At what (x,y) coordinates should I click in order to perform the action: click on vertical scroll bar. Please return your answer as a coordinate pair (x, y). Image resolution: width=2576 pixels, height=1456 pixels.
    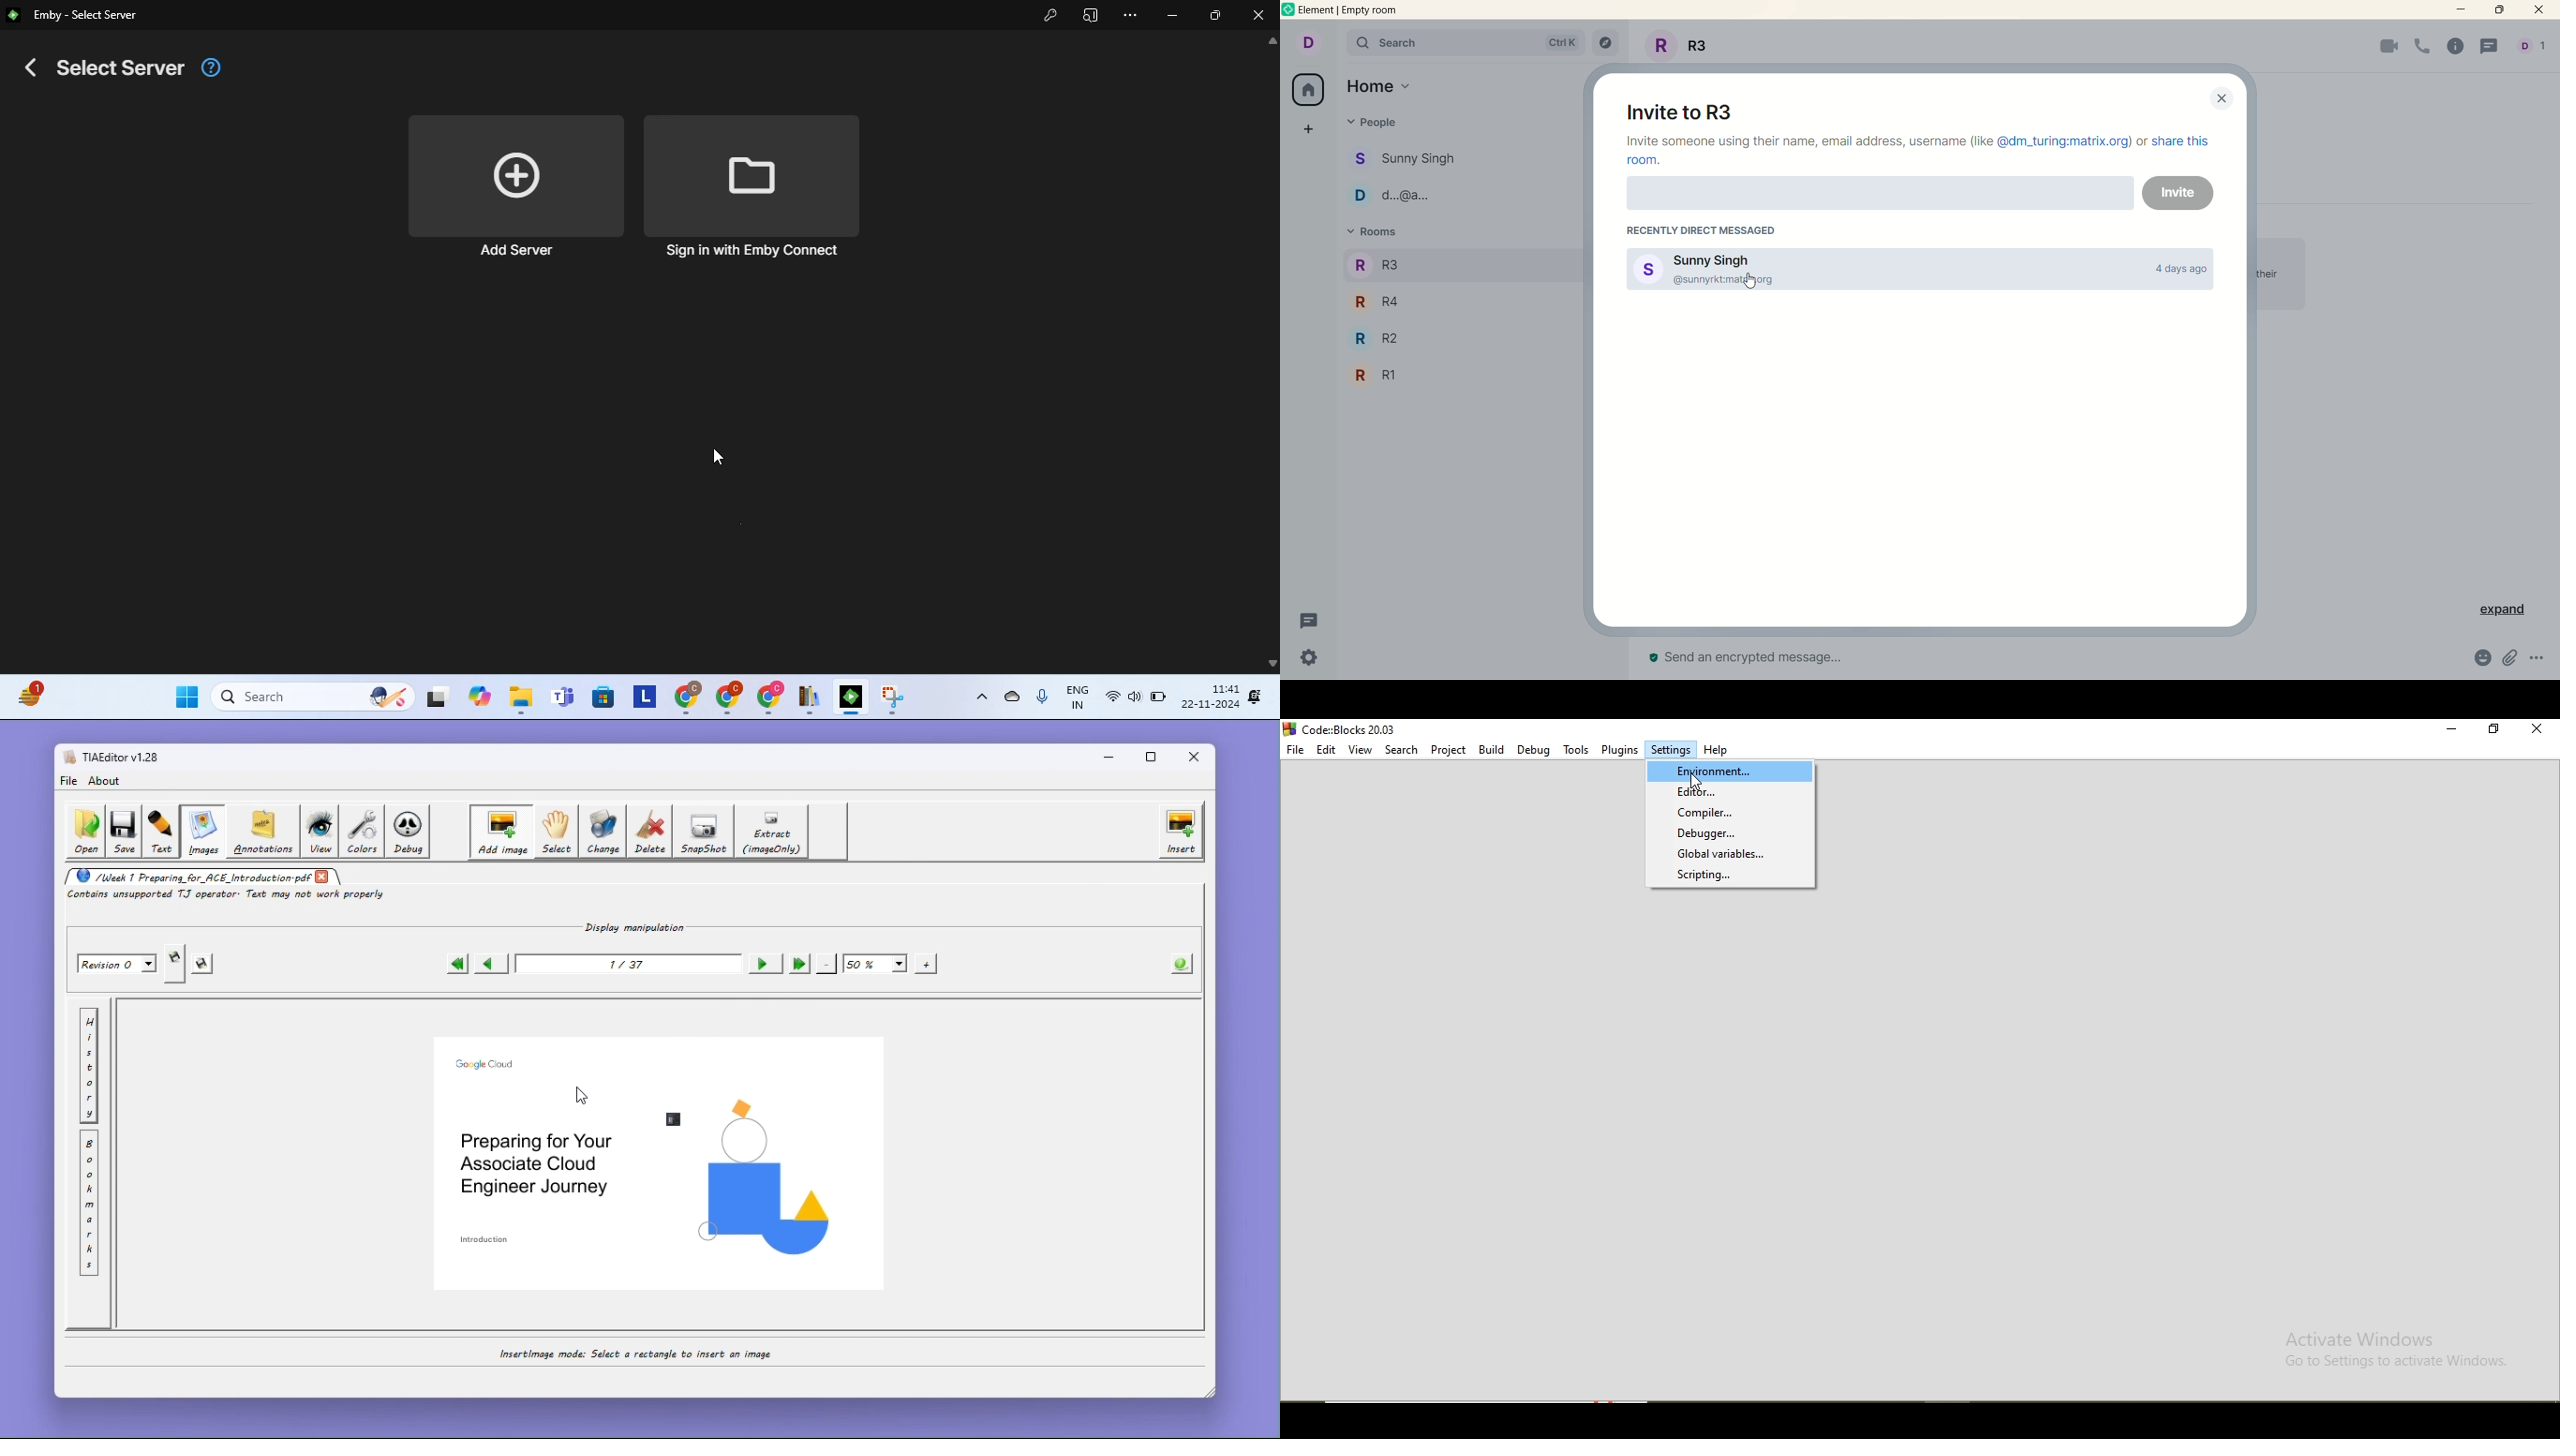
    Looking at the image, I should click on (2552, 352).